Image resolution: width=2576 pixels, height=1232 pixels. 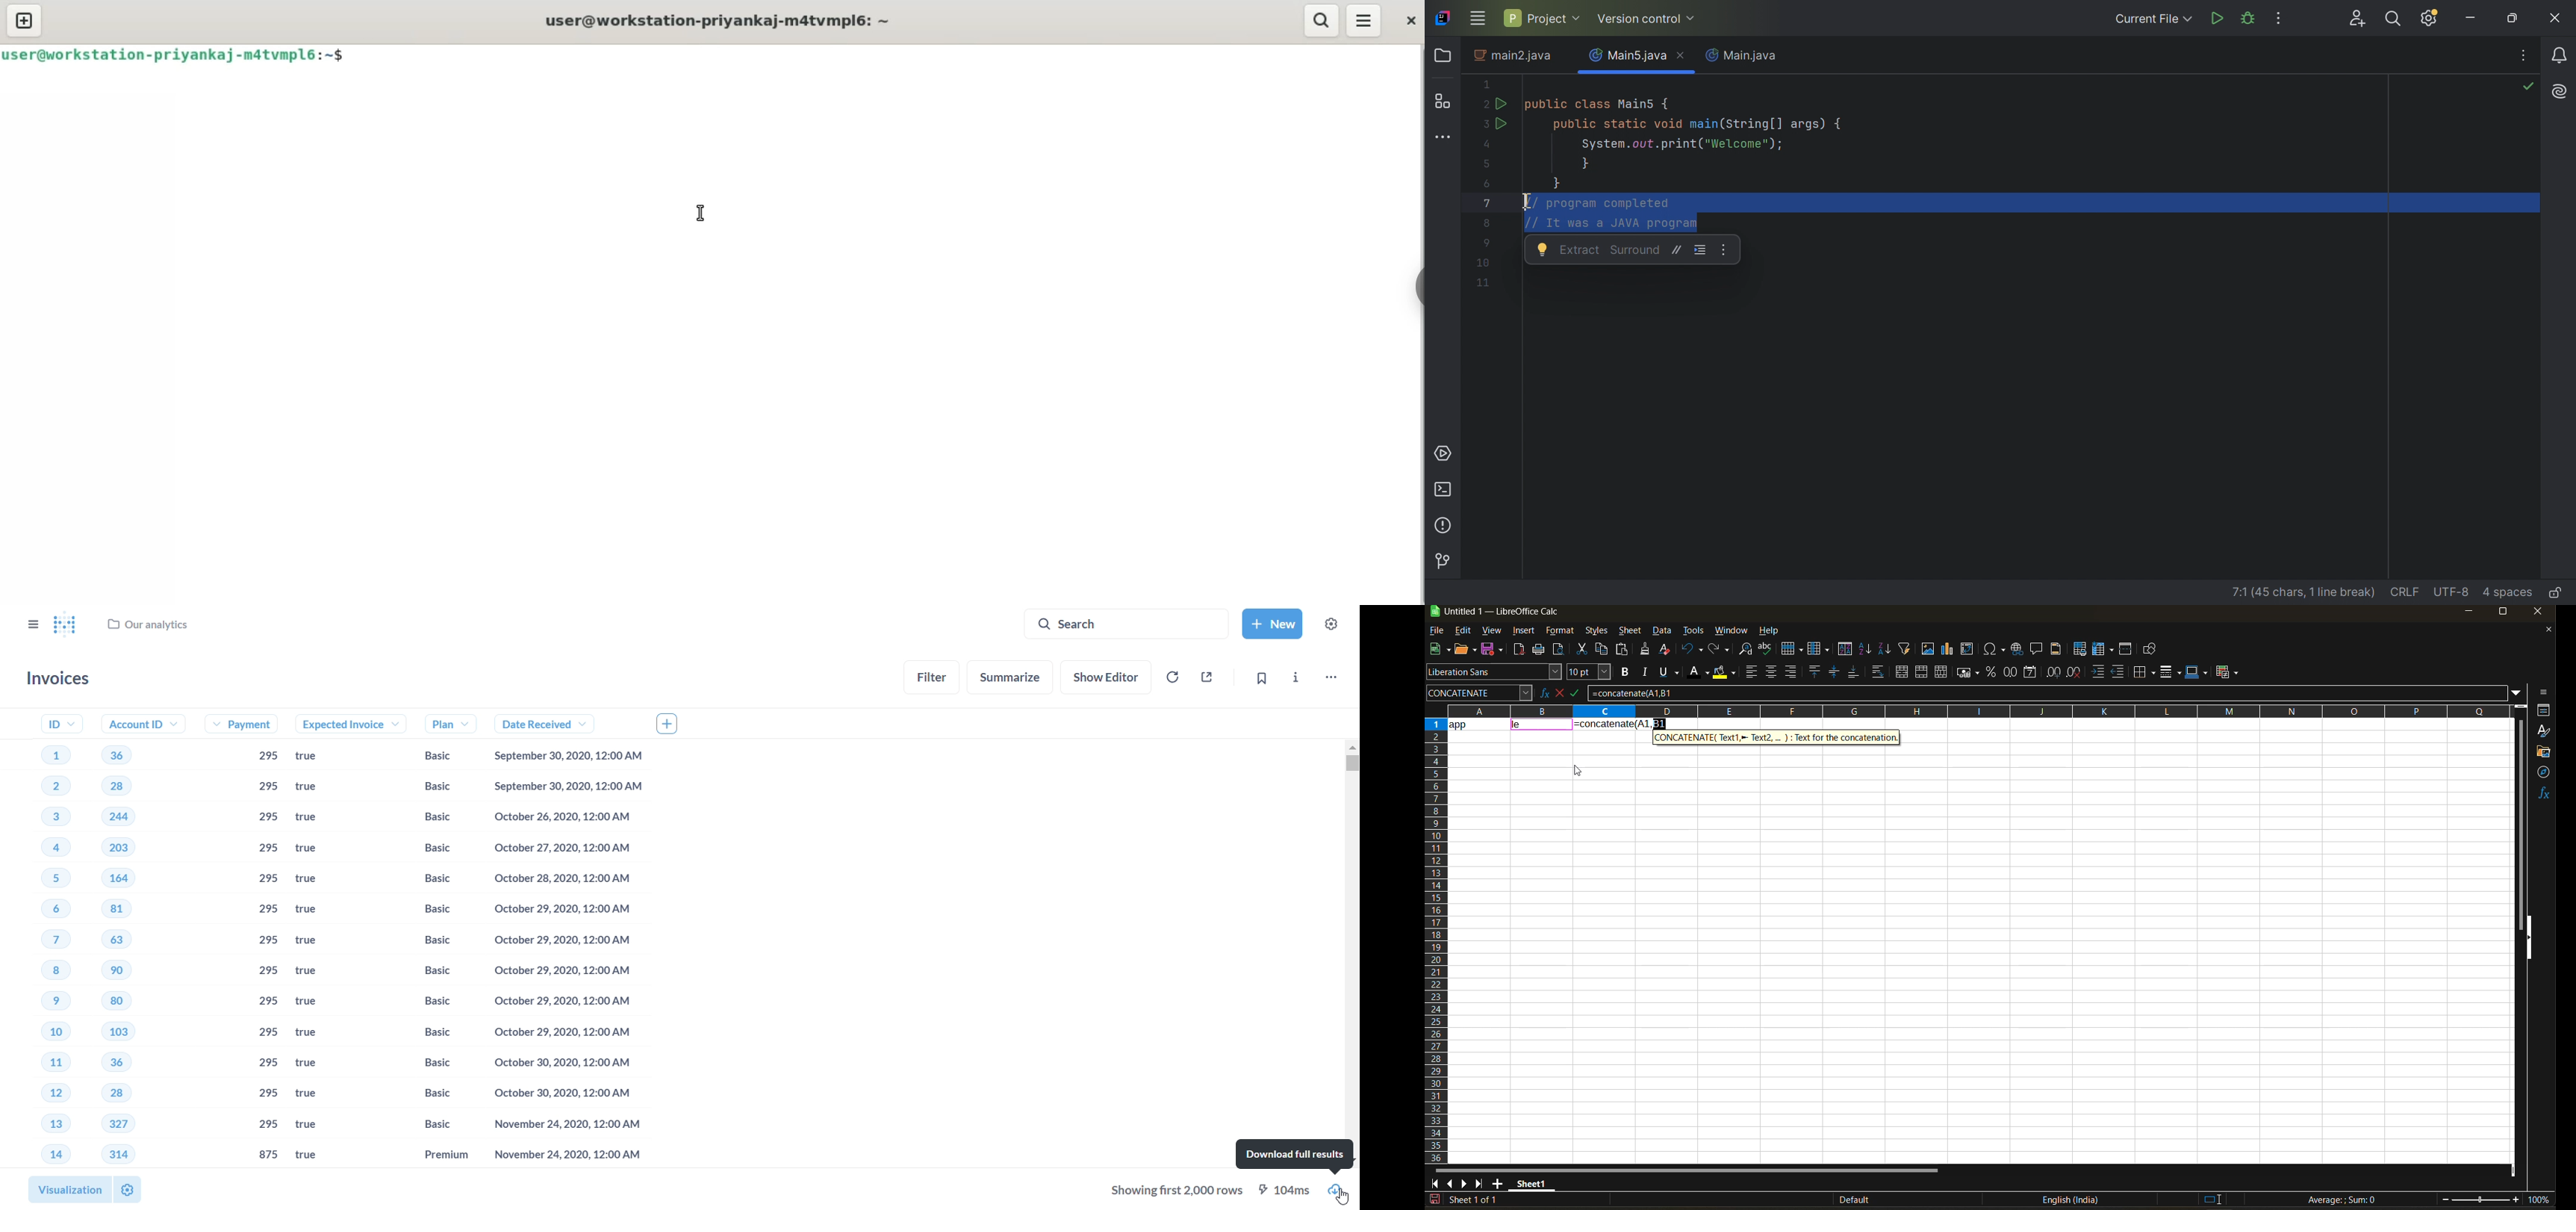 What do you see at coordinates (1646, 672) in the screenshot?
I see `italic` at bounding box center [1646, 672].